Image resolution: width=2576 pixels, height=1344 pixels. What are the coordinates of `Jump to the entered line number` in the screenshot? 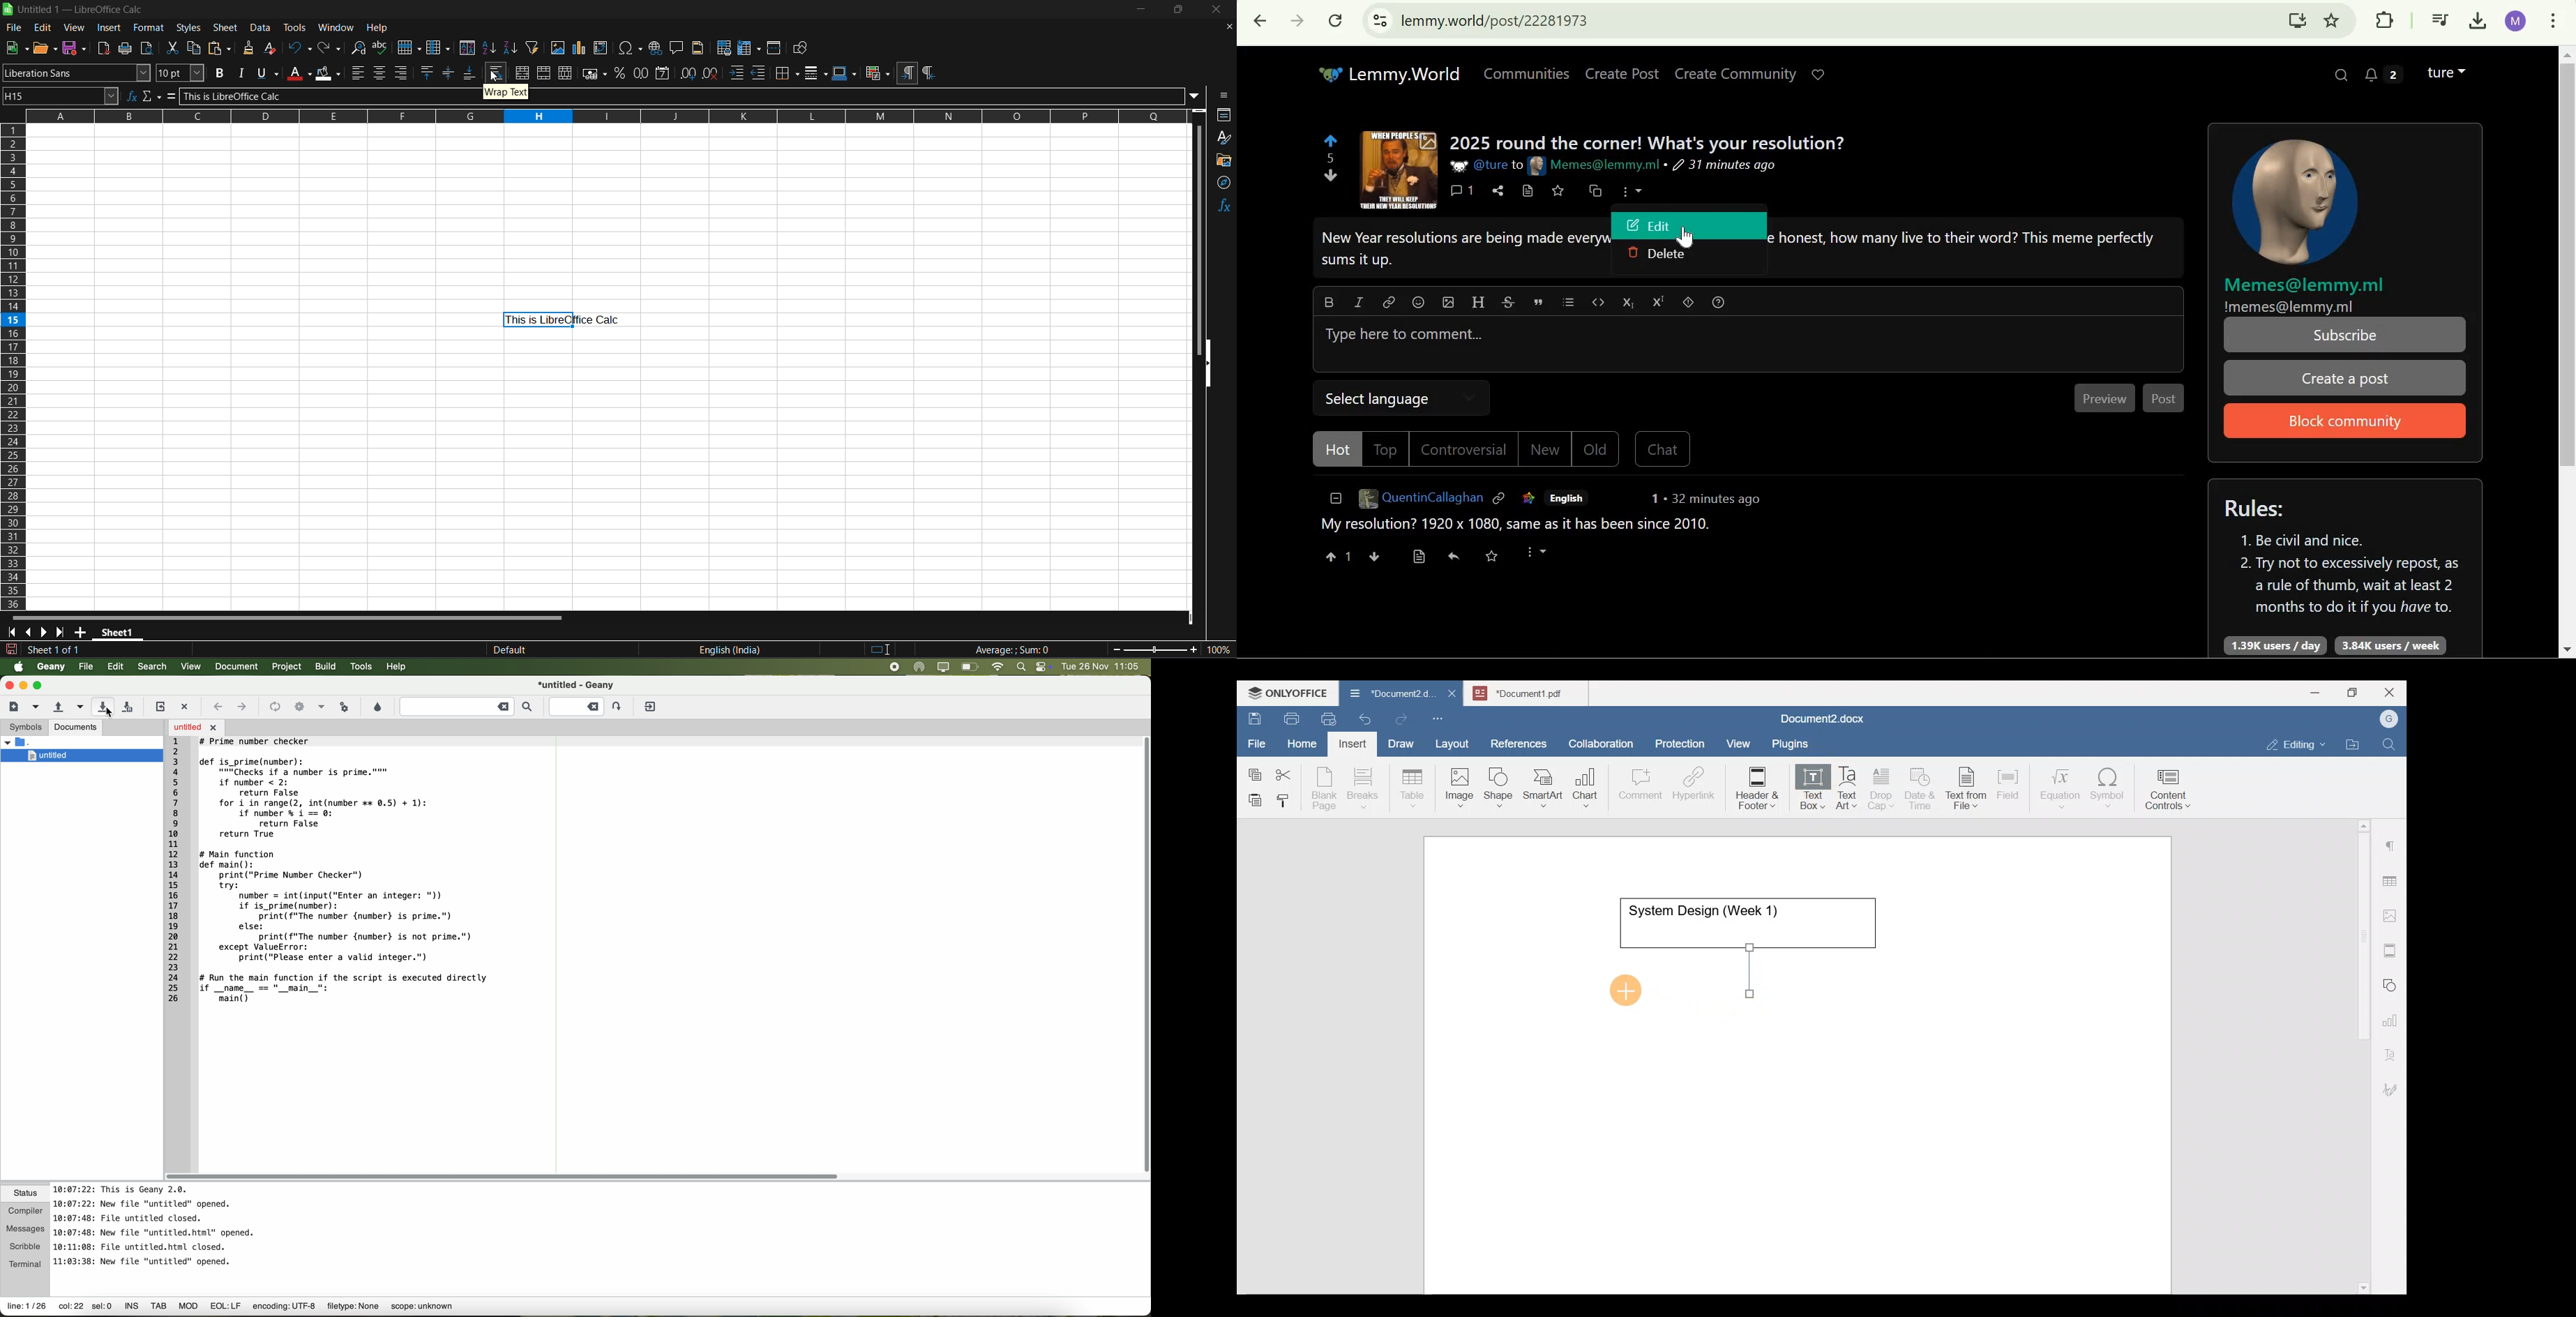 It's located at (587, 705).